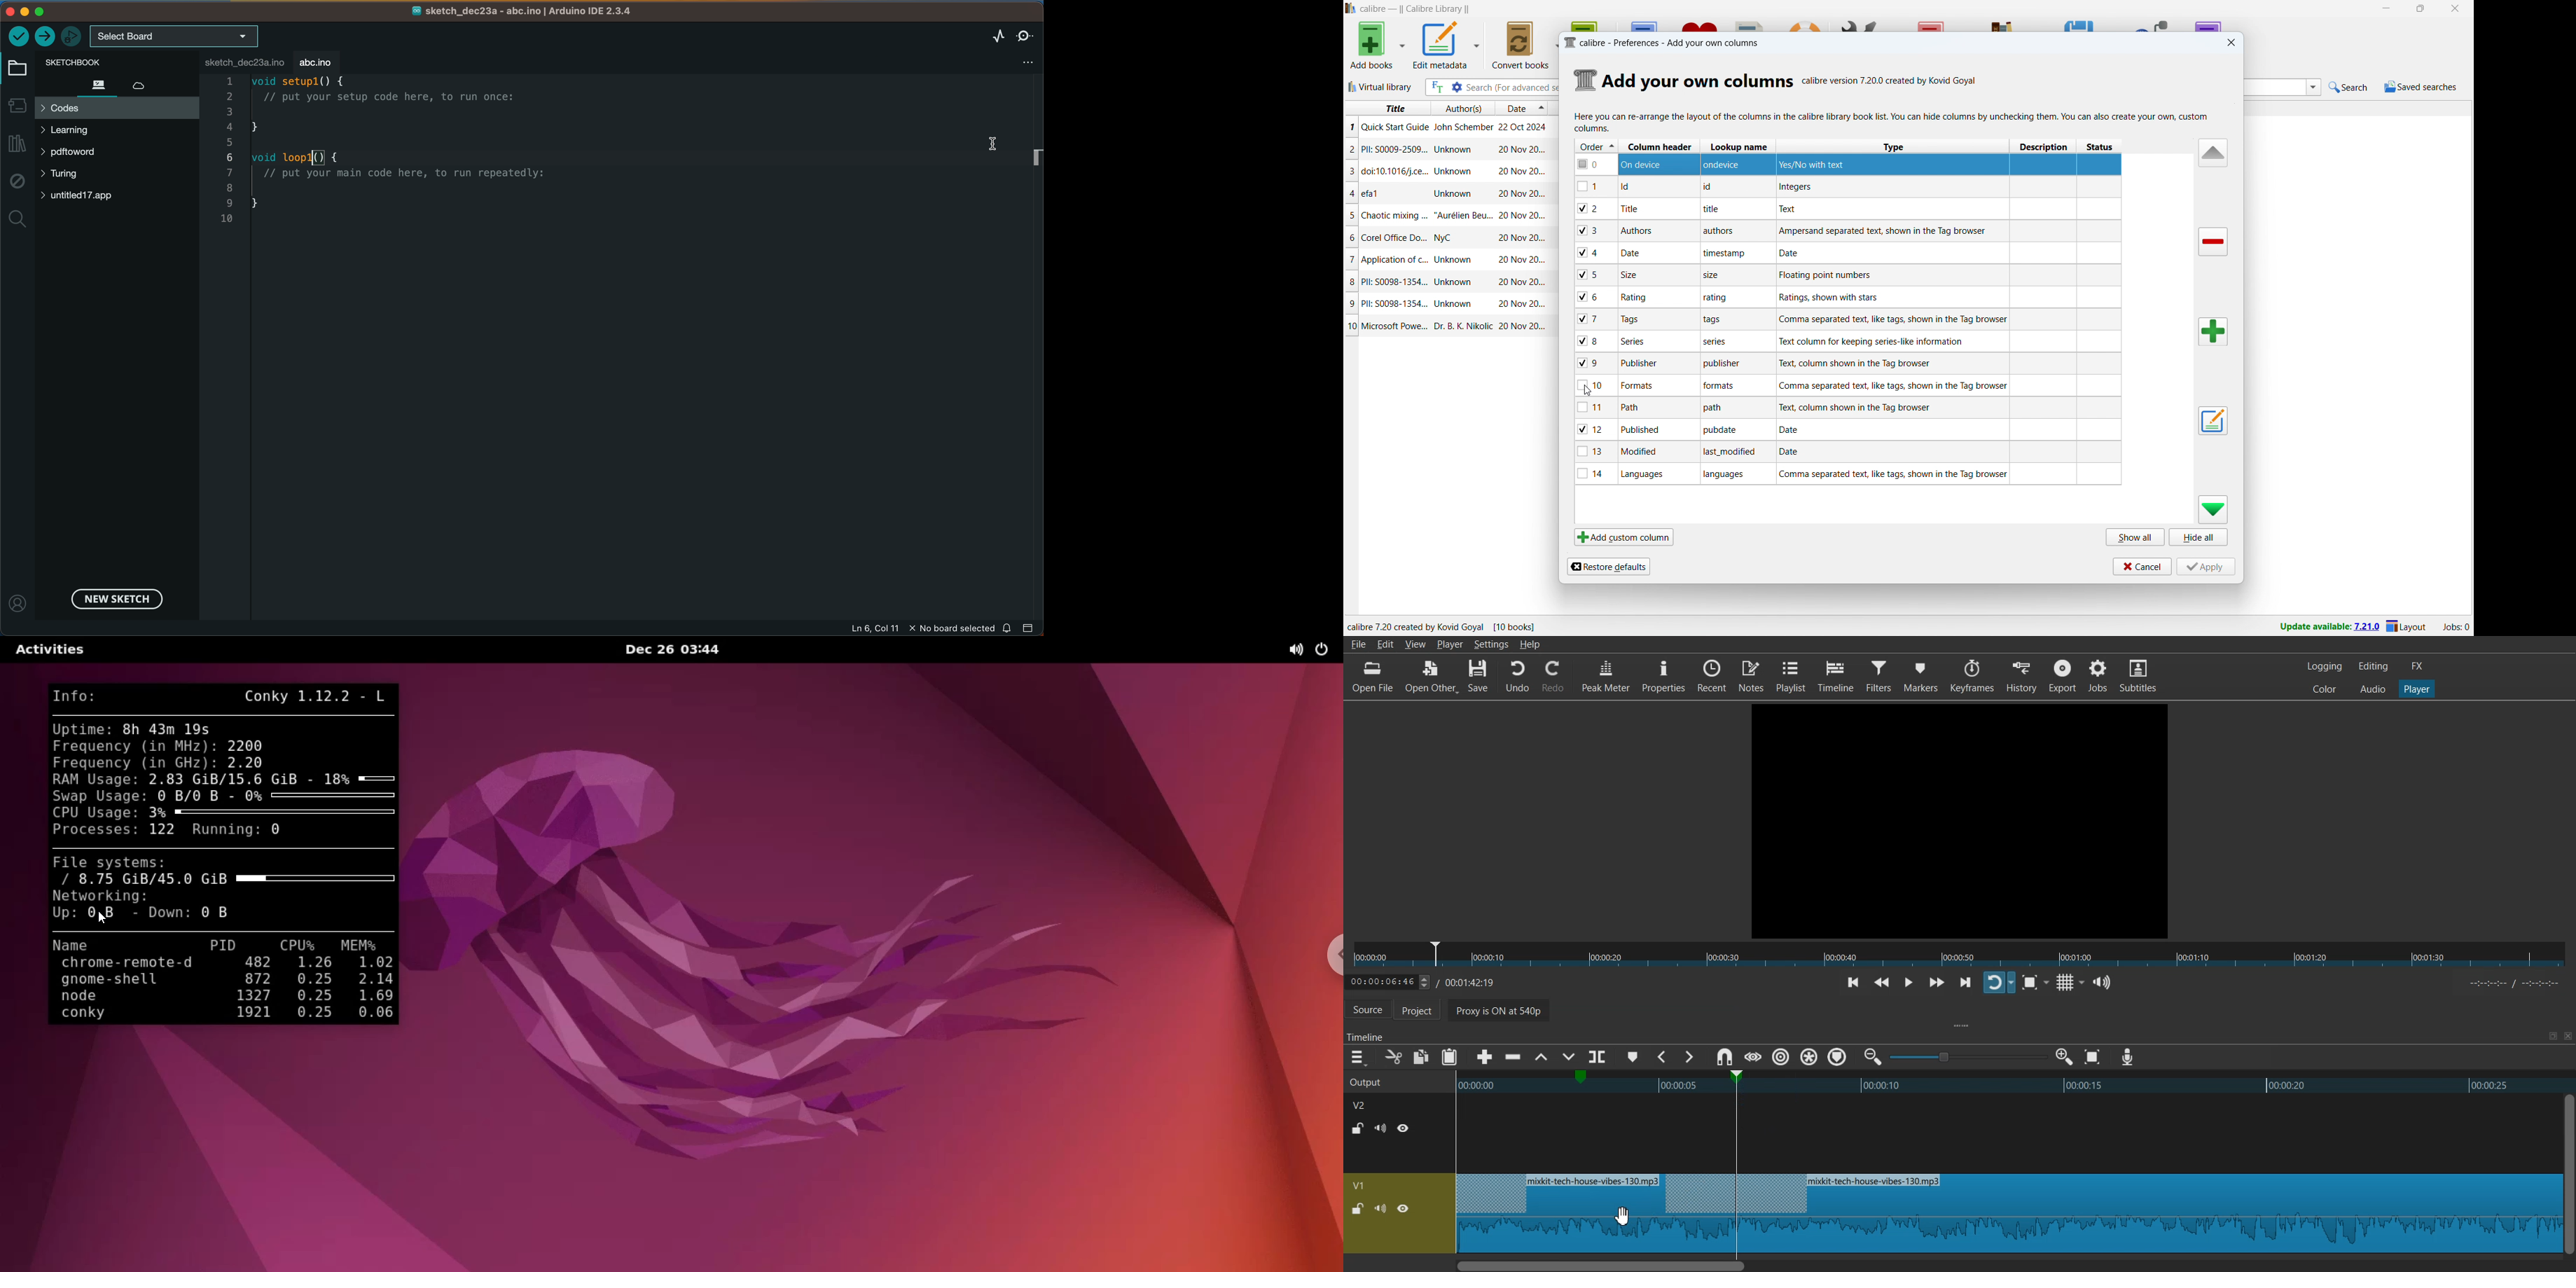 The height and width of the screenshot is (1288, 2576). I want to click on 13 Modified last_modified Date, so click(1846, 455).